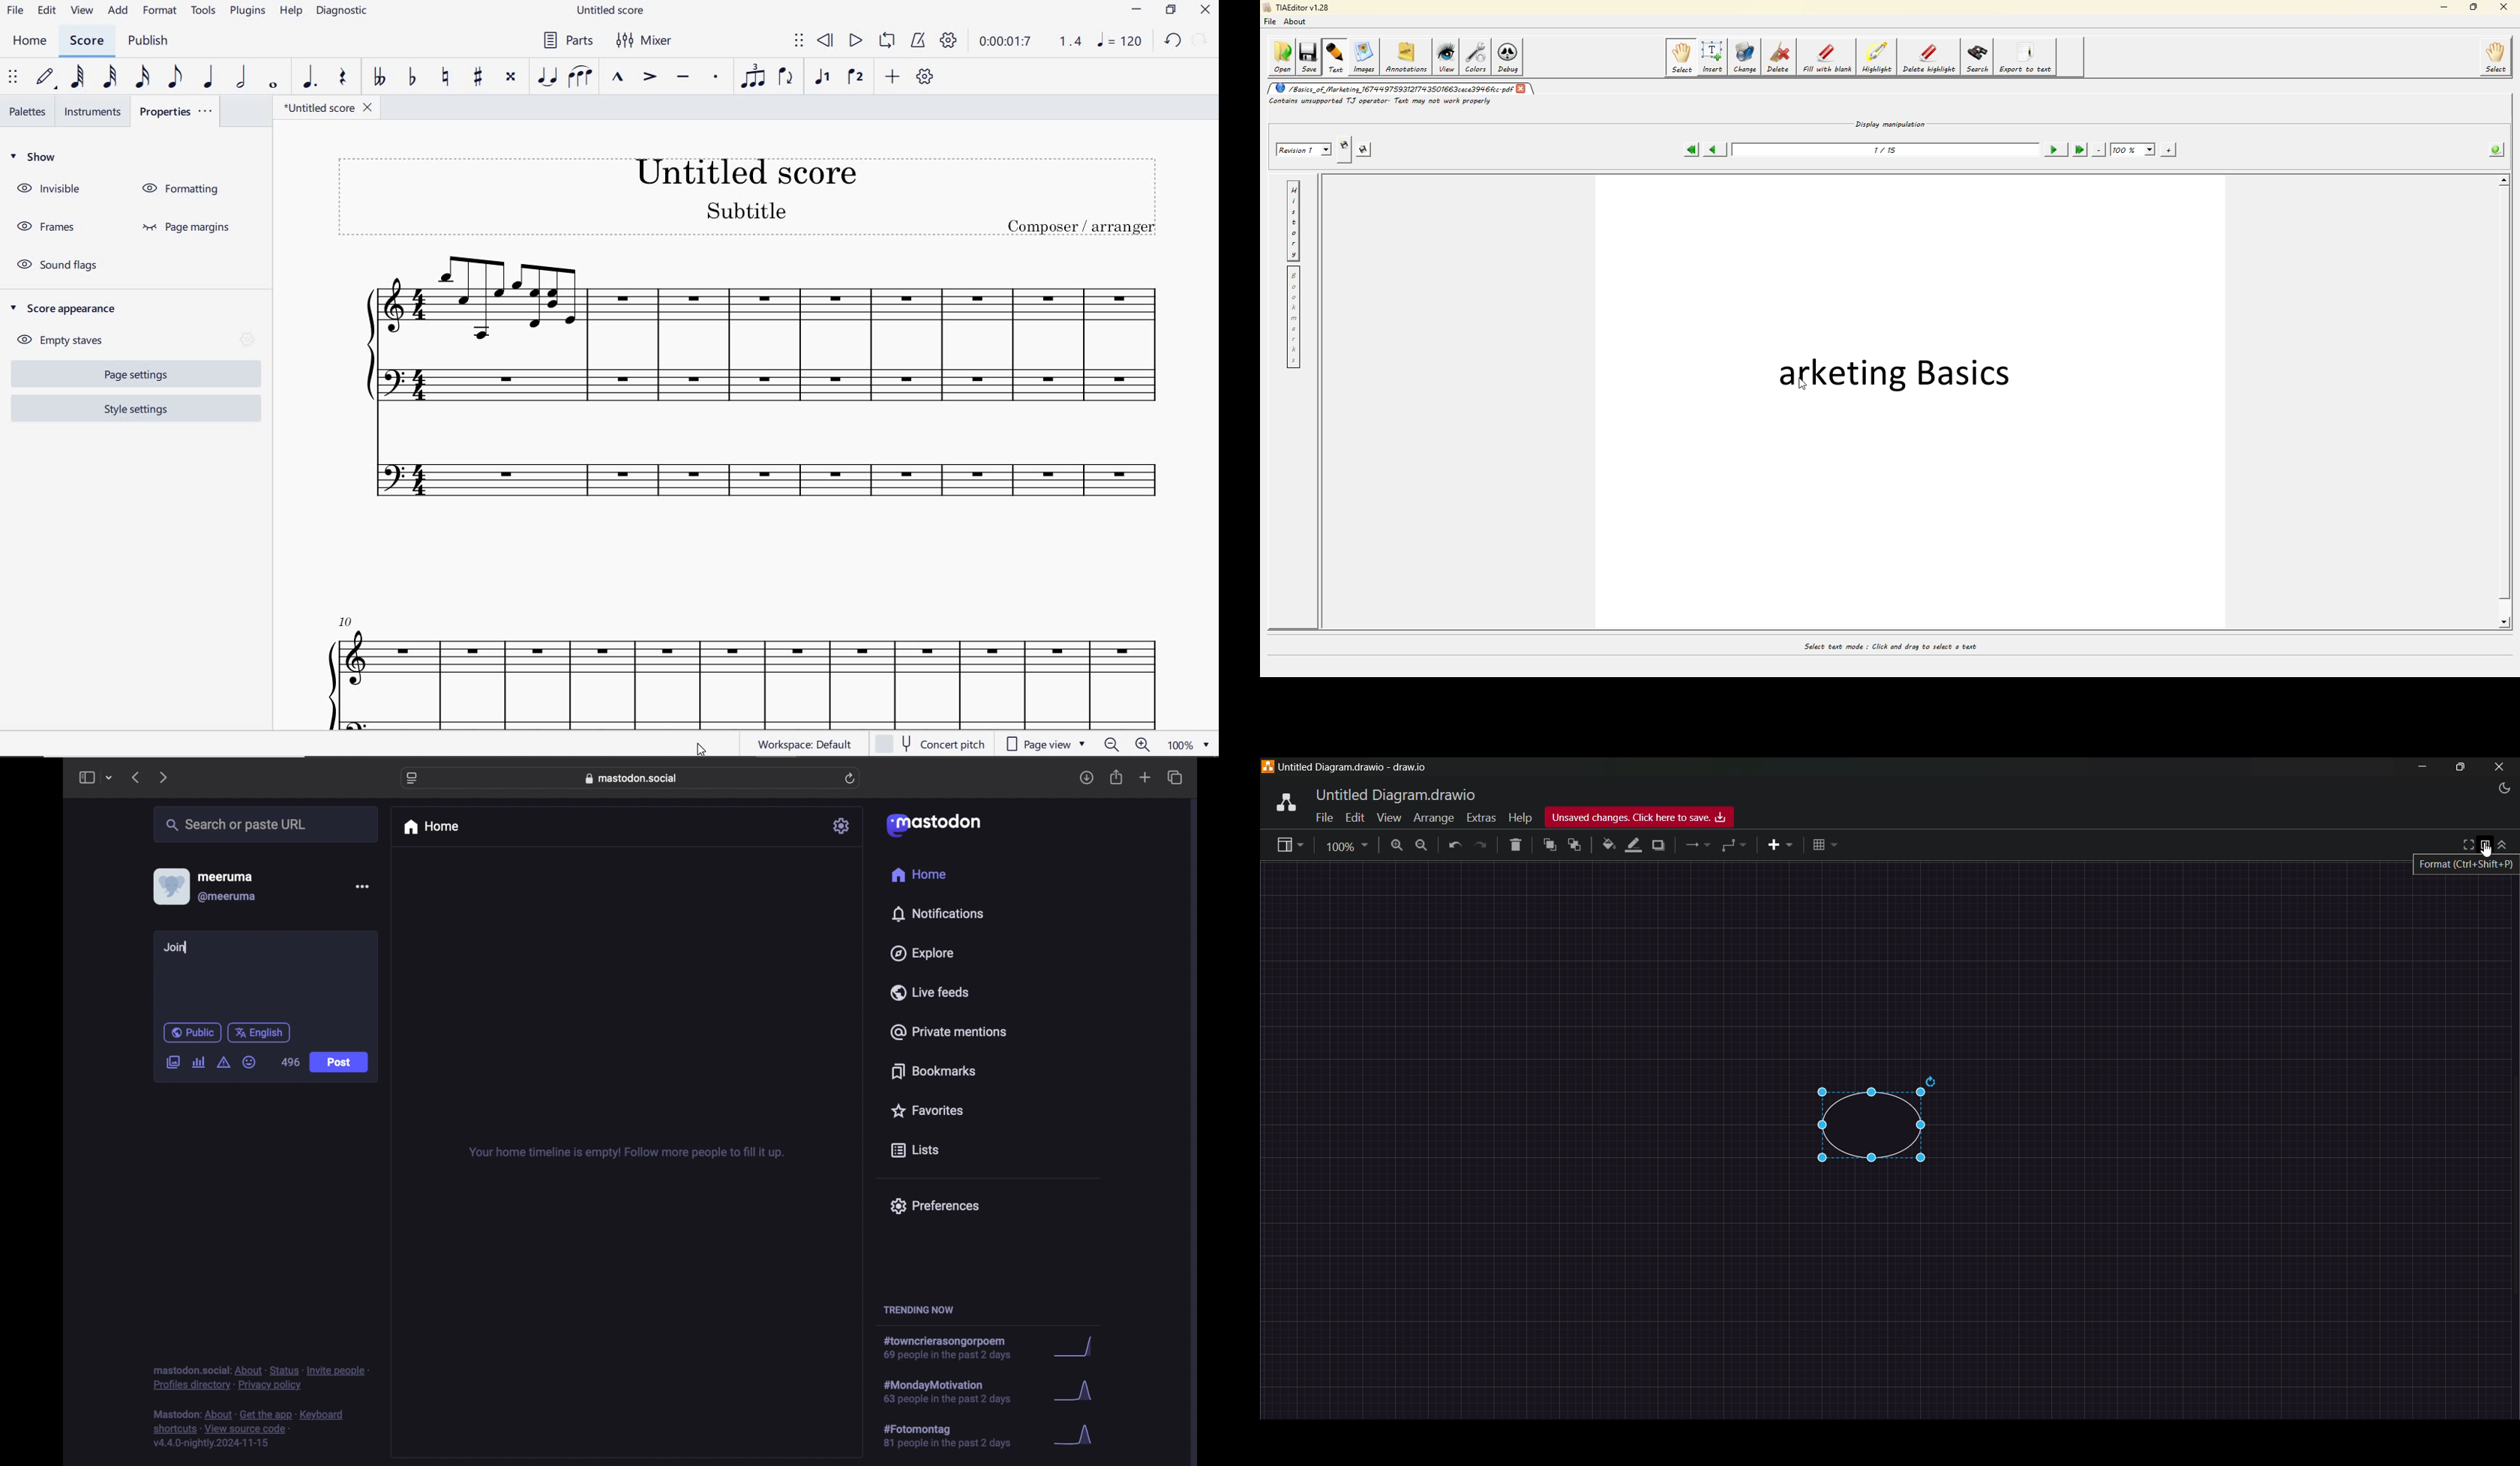 The image size is (2520, 1484). What do you see at coordinates (131, 375) in the screenshot?
I see `PAGE SETTINGS` at bounding box center [131, 375].